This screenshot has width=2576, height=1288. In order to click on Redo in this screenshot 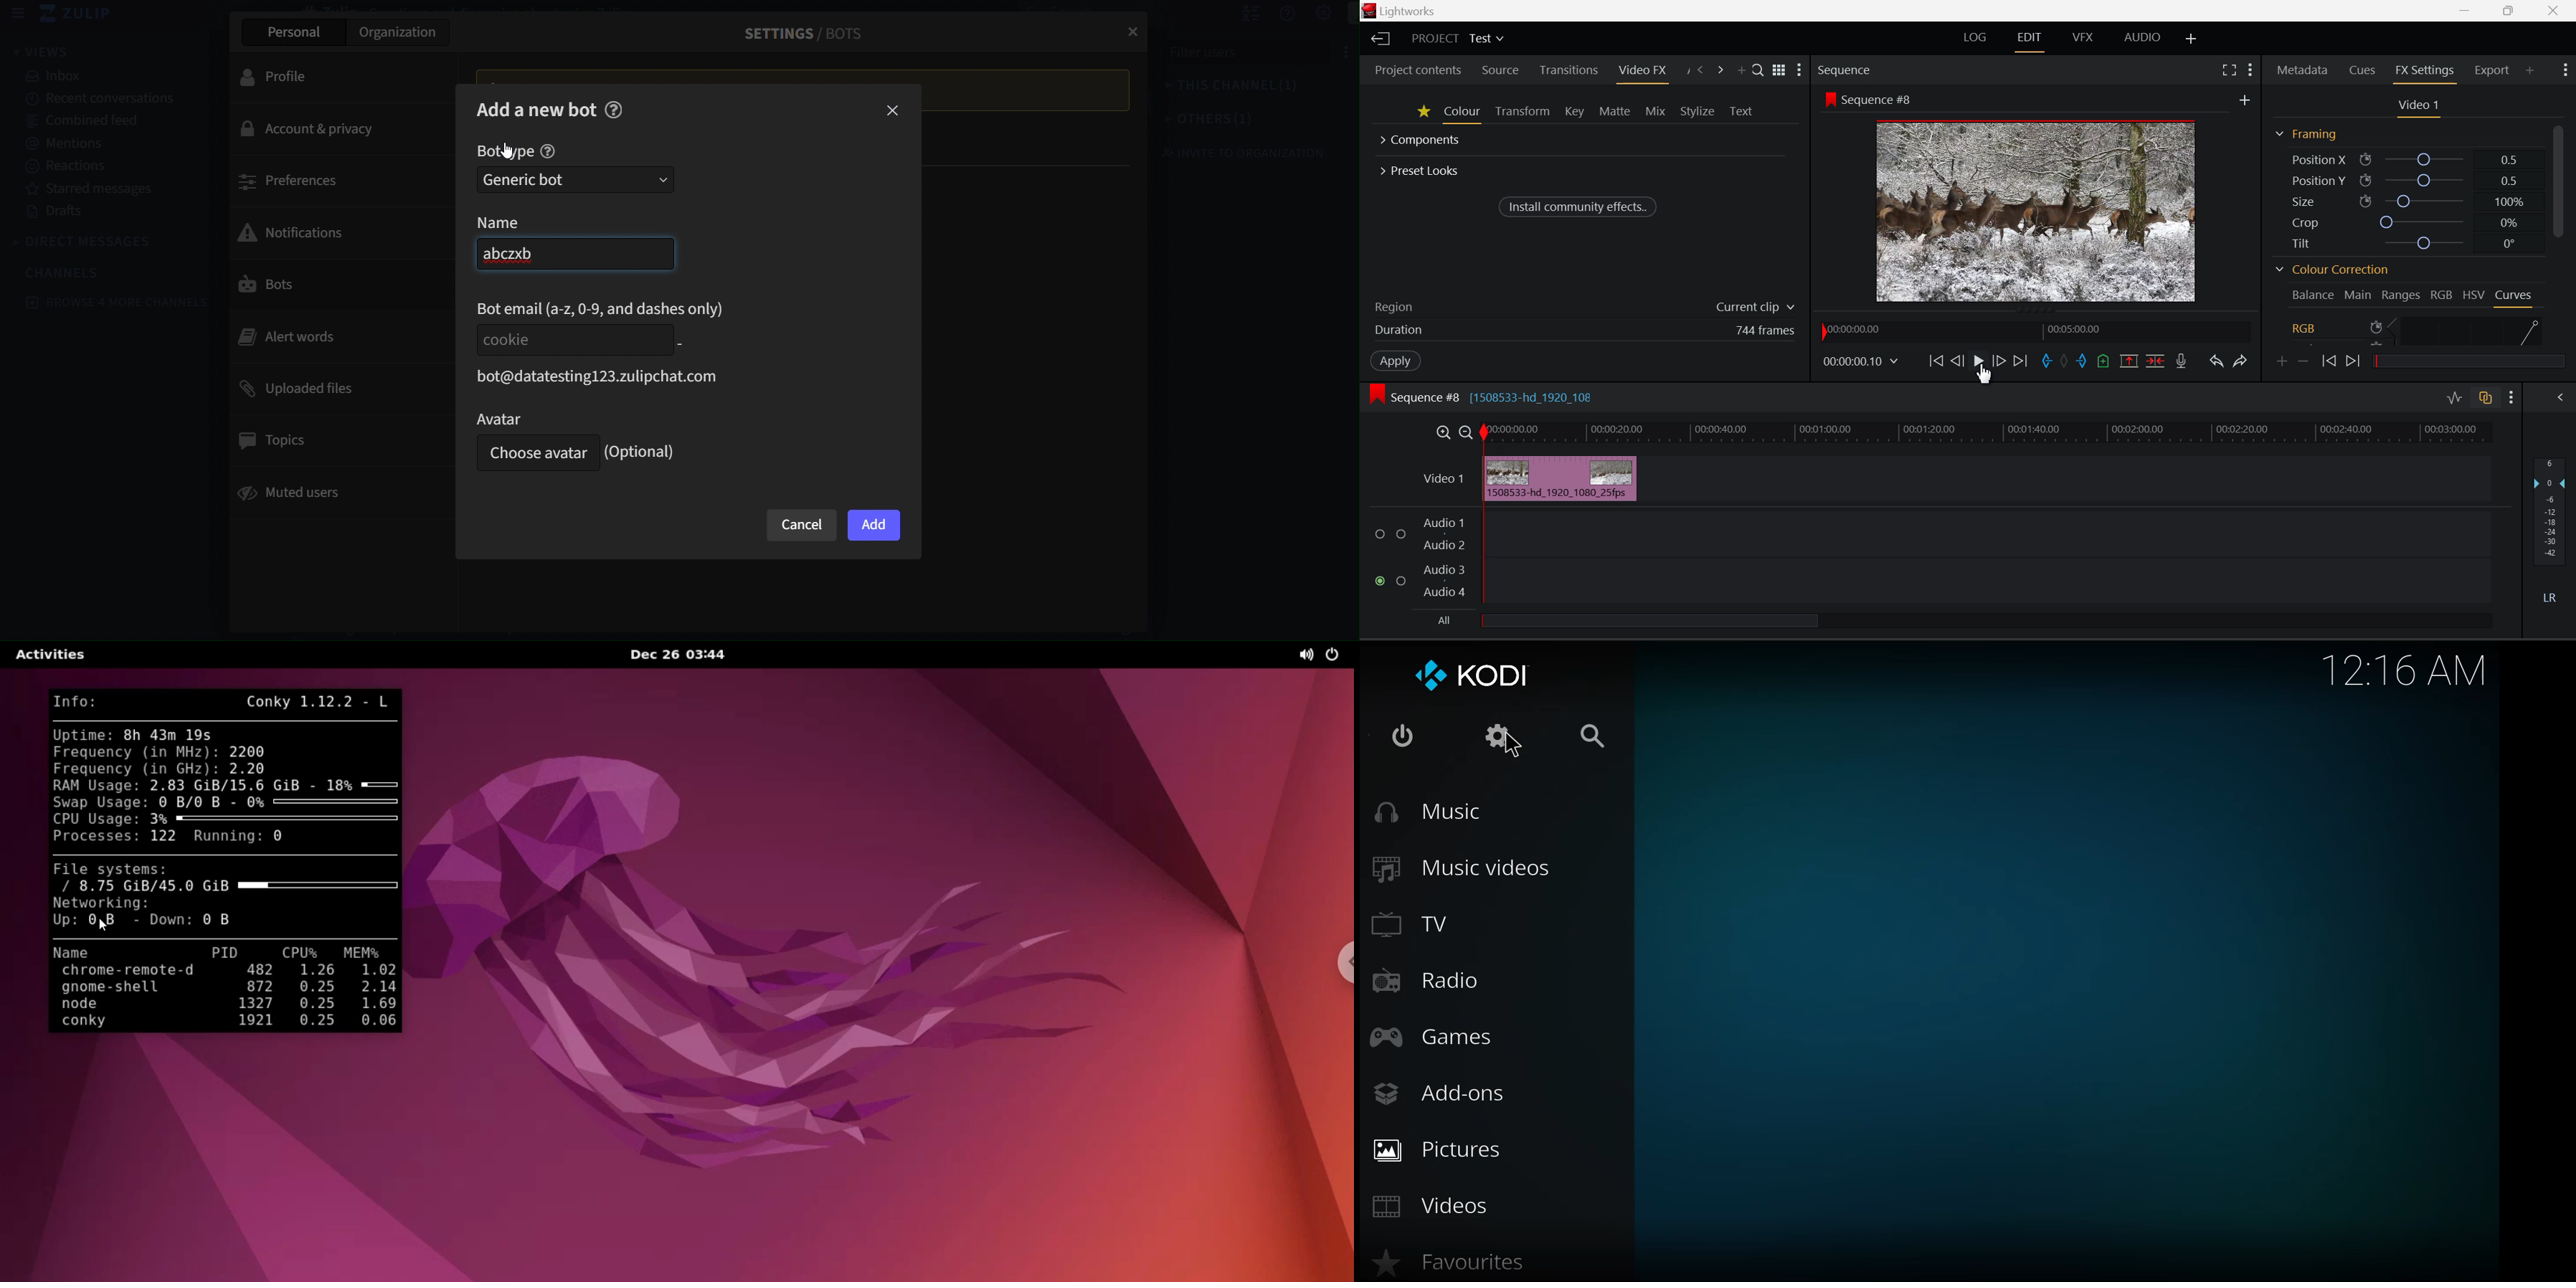, I will do `click(2238, 361)`.